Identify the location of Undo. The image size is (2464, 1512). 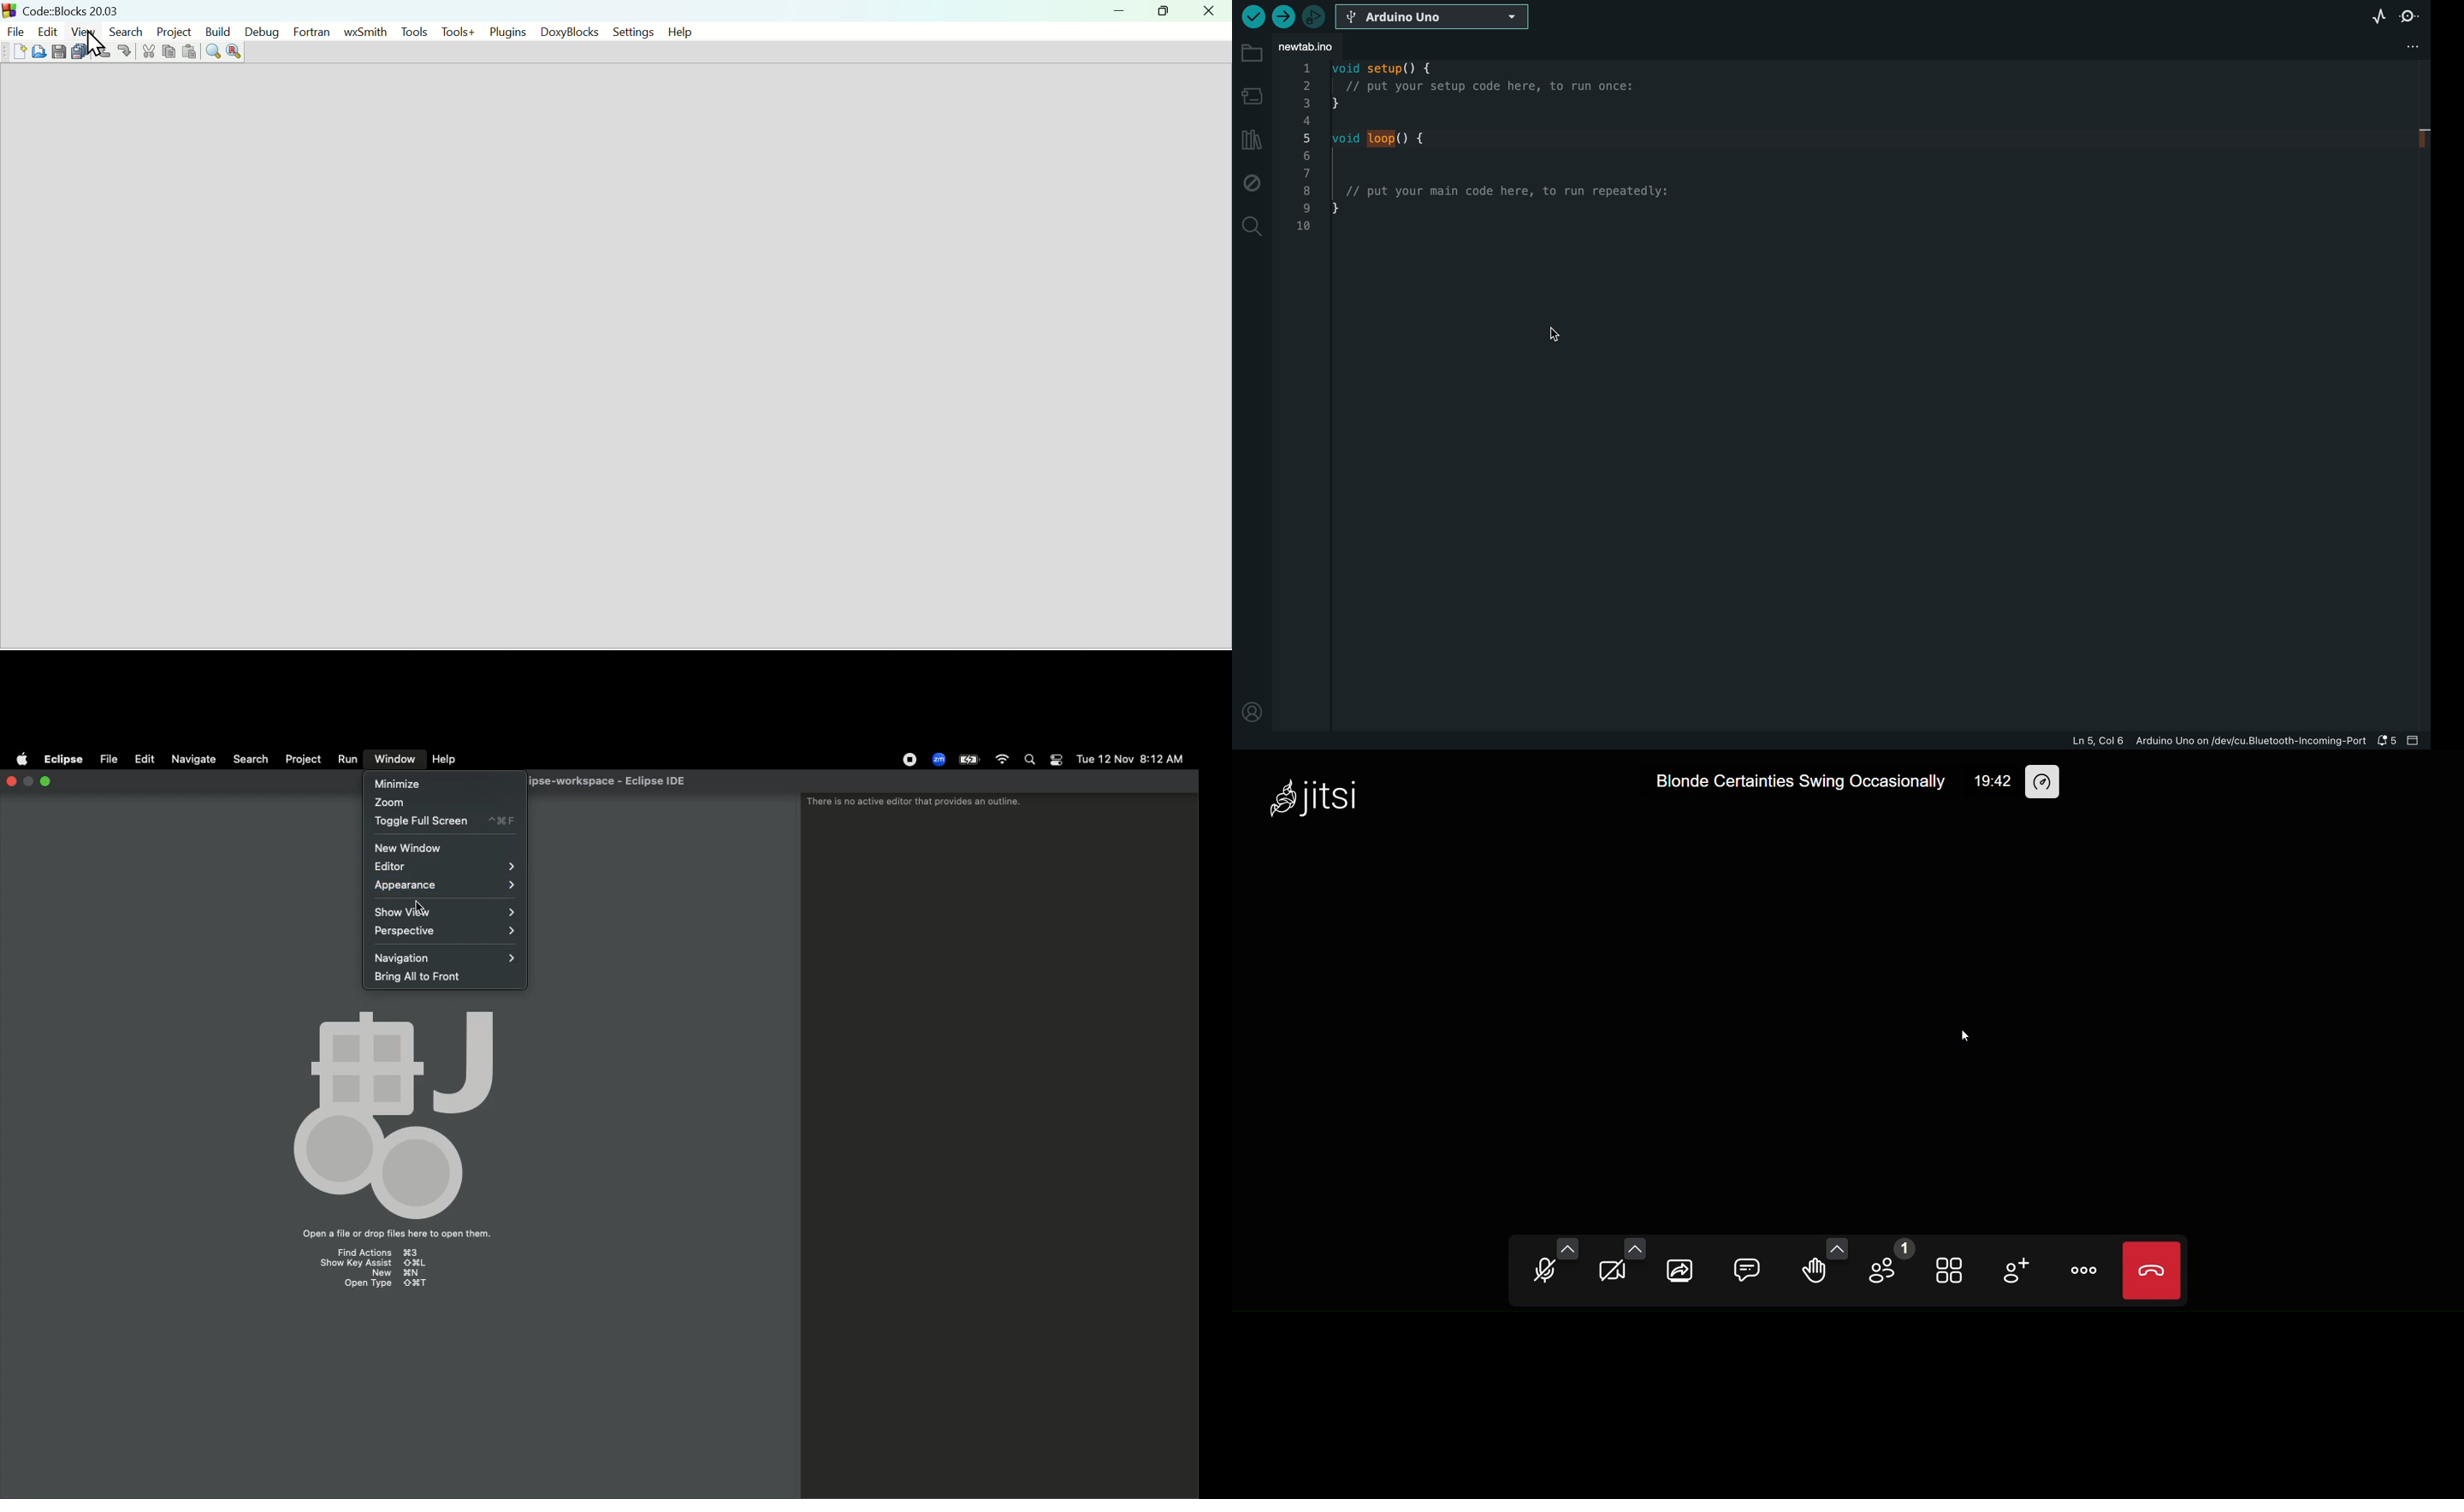
(103, 51).